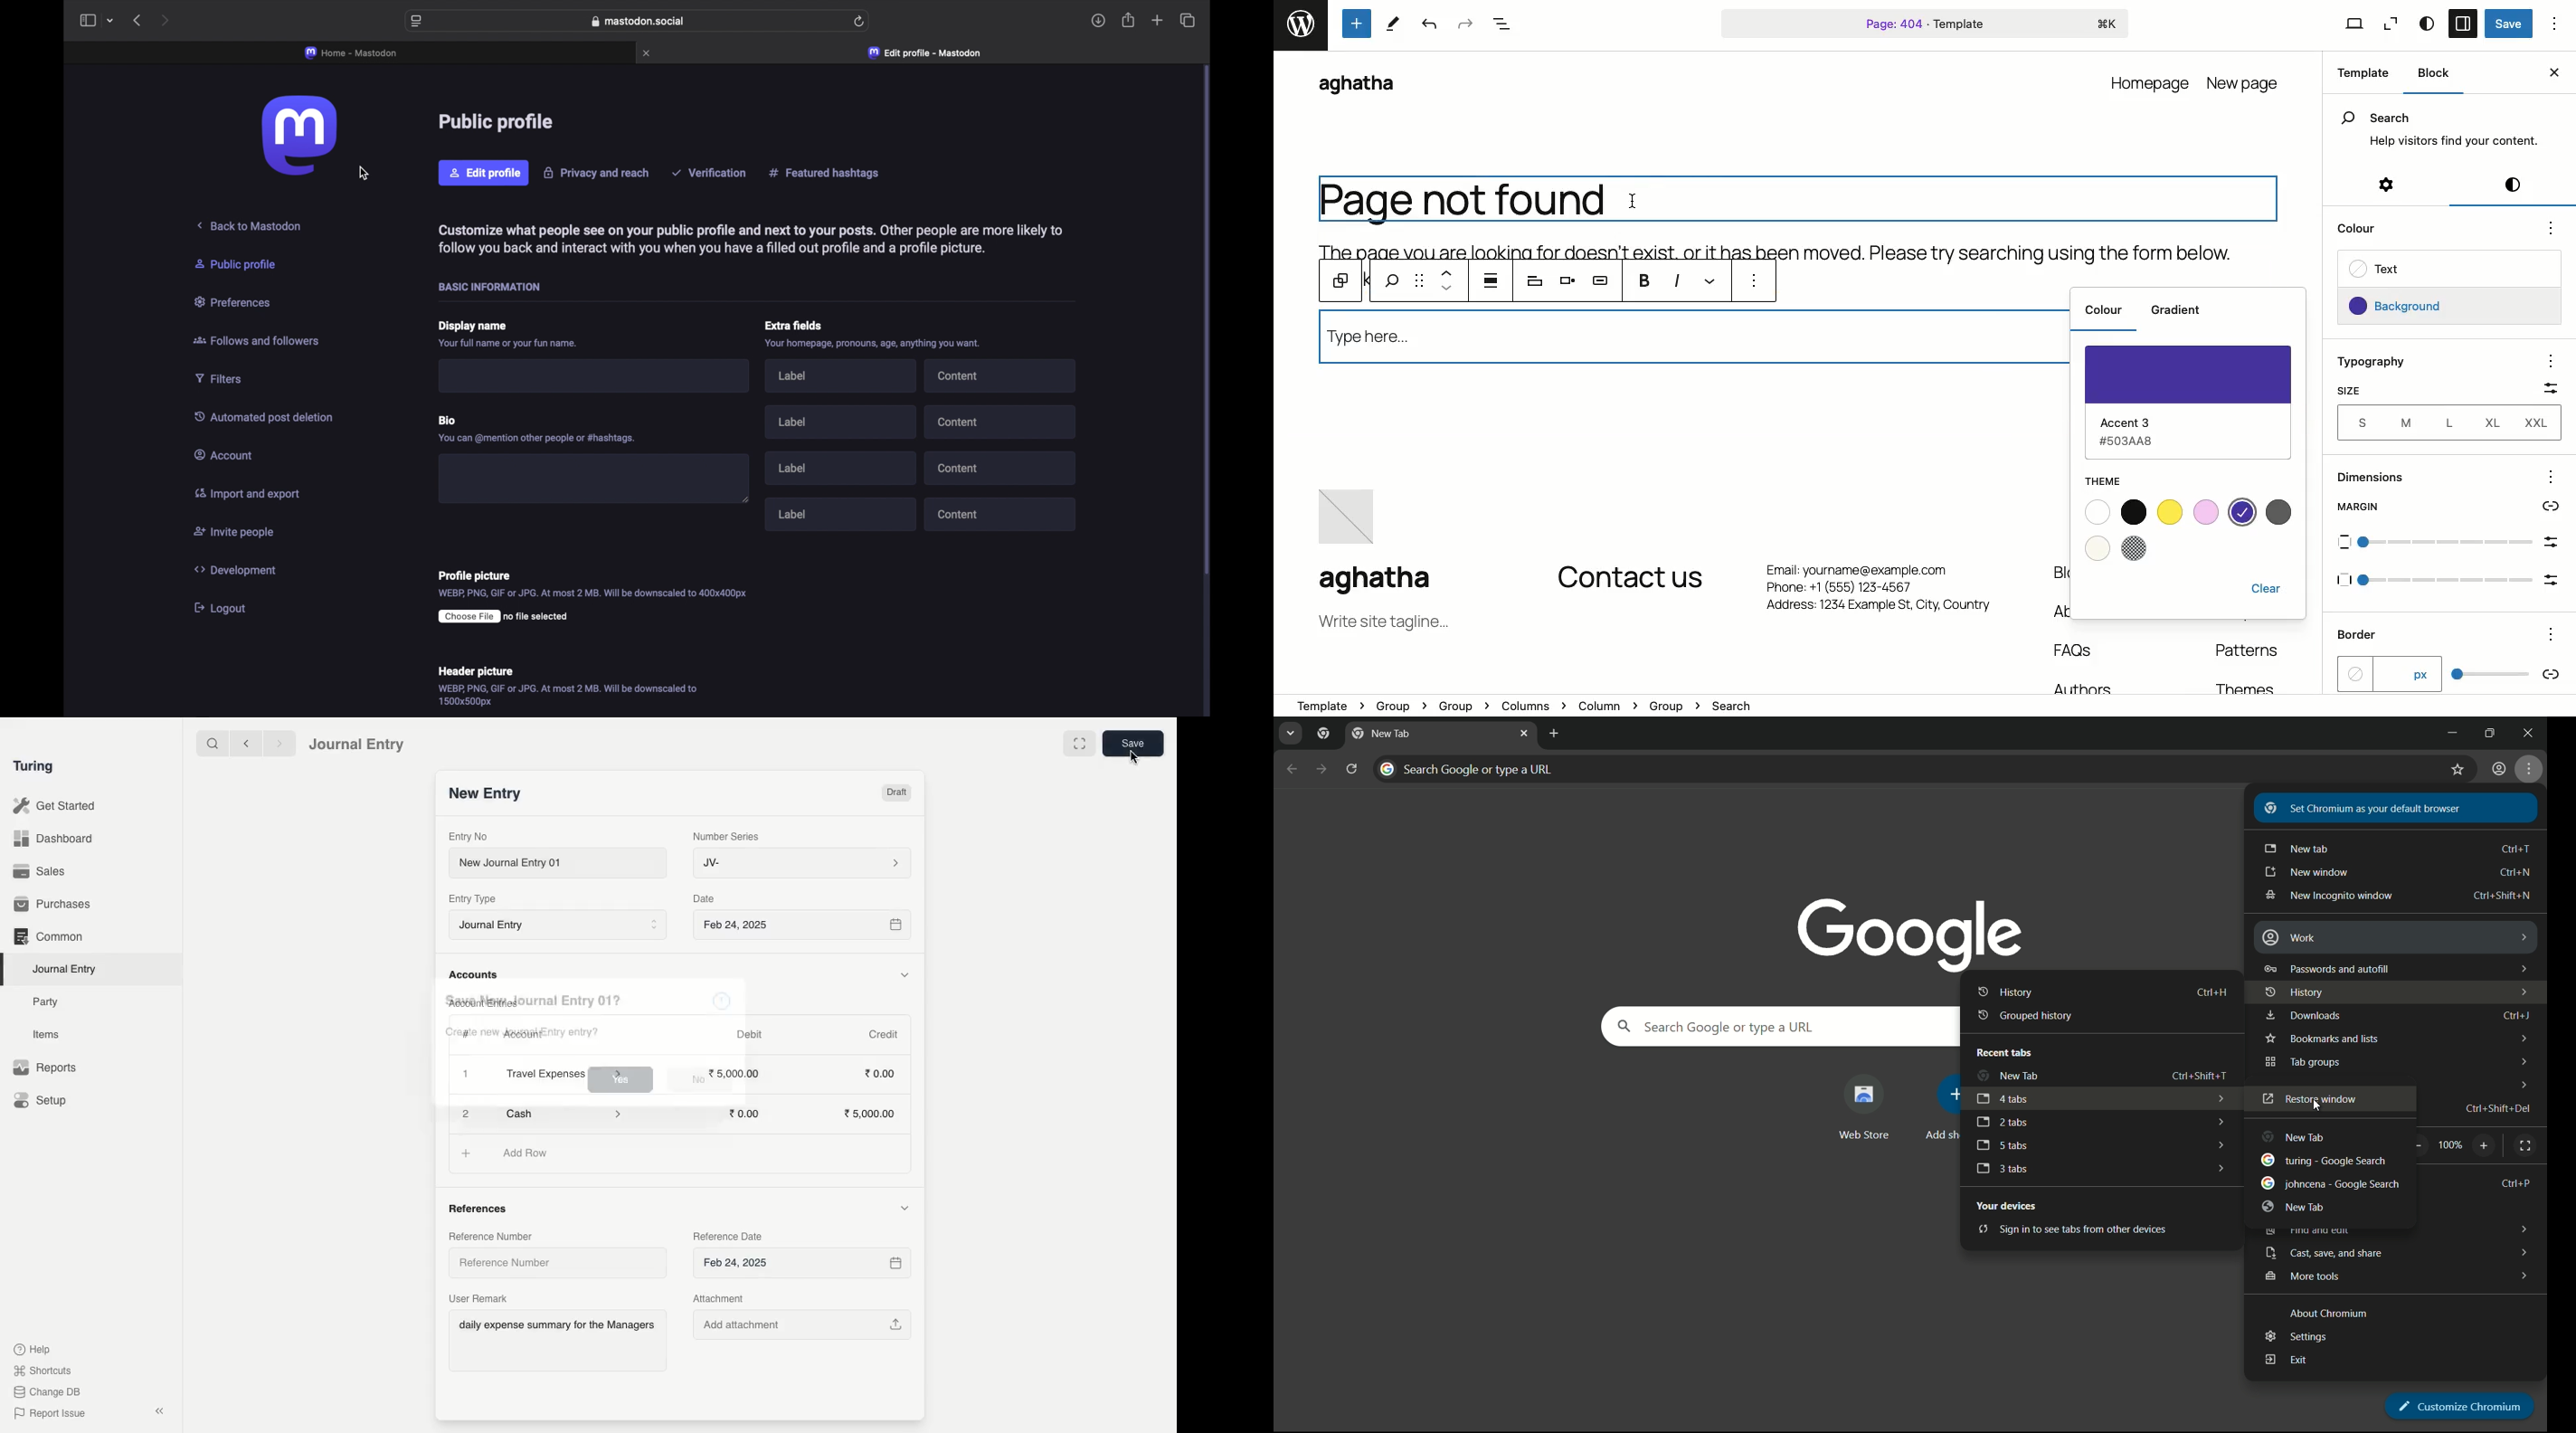 The width and height of the screenshot is (2576, 1456). What do you see at coordinates (707, 898) in the screenshot?
I see `Date` at bounding box center [707, 898].